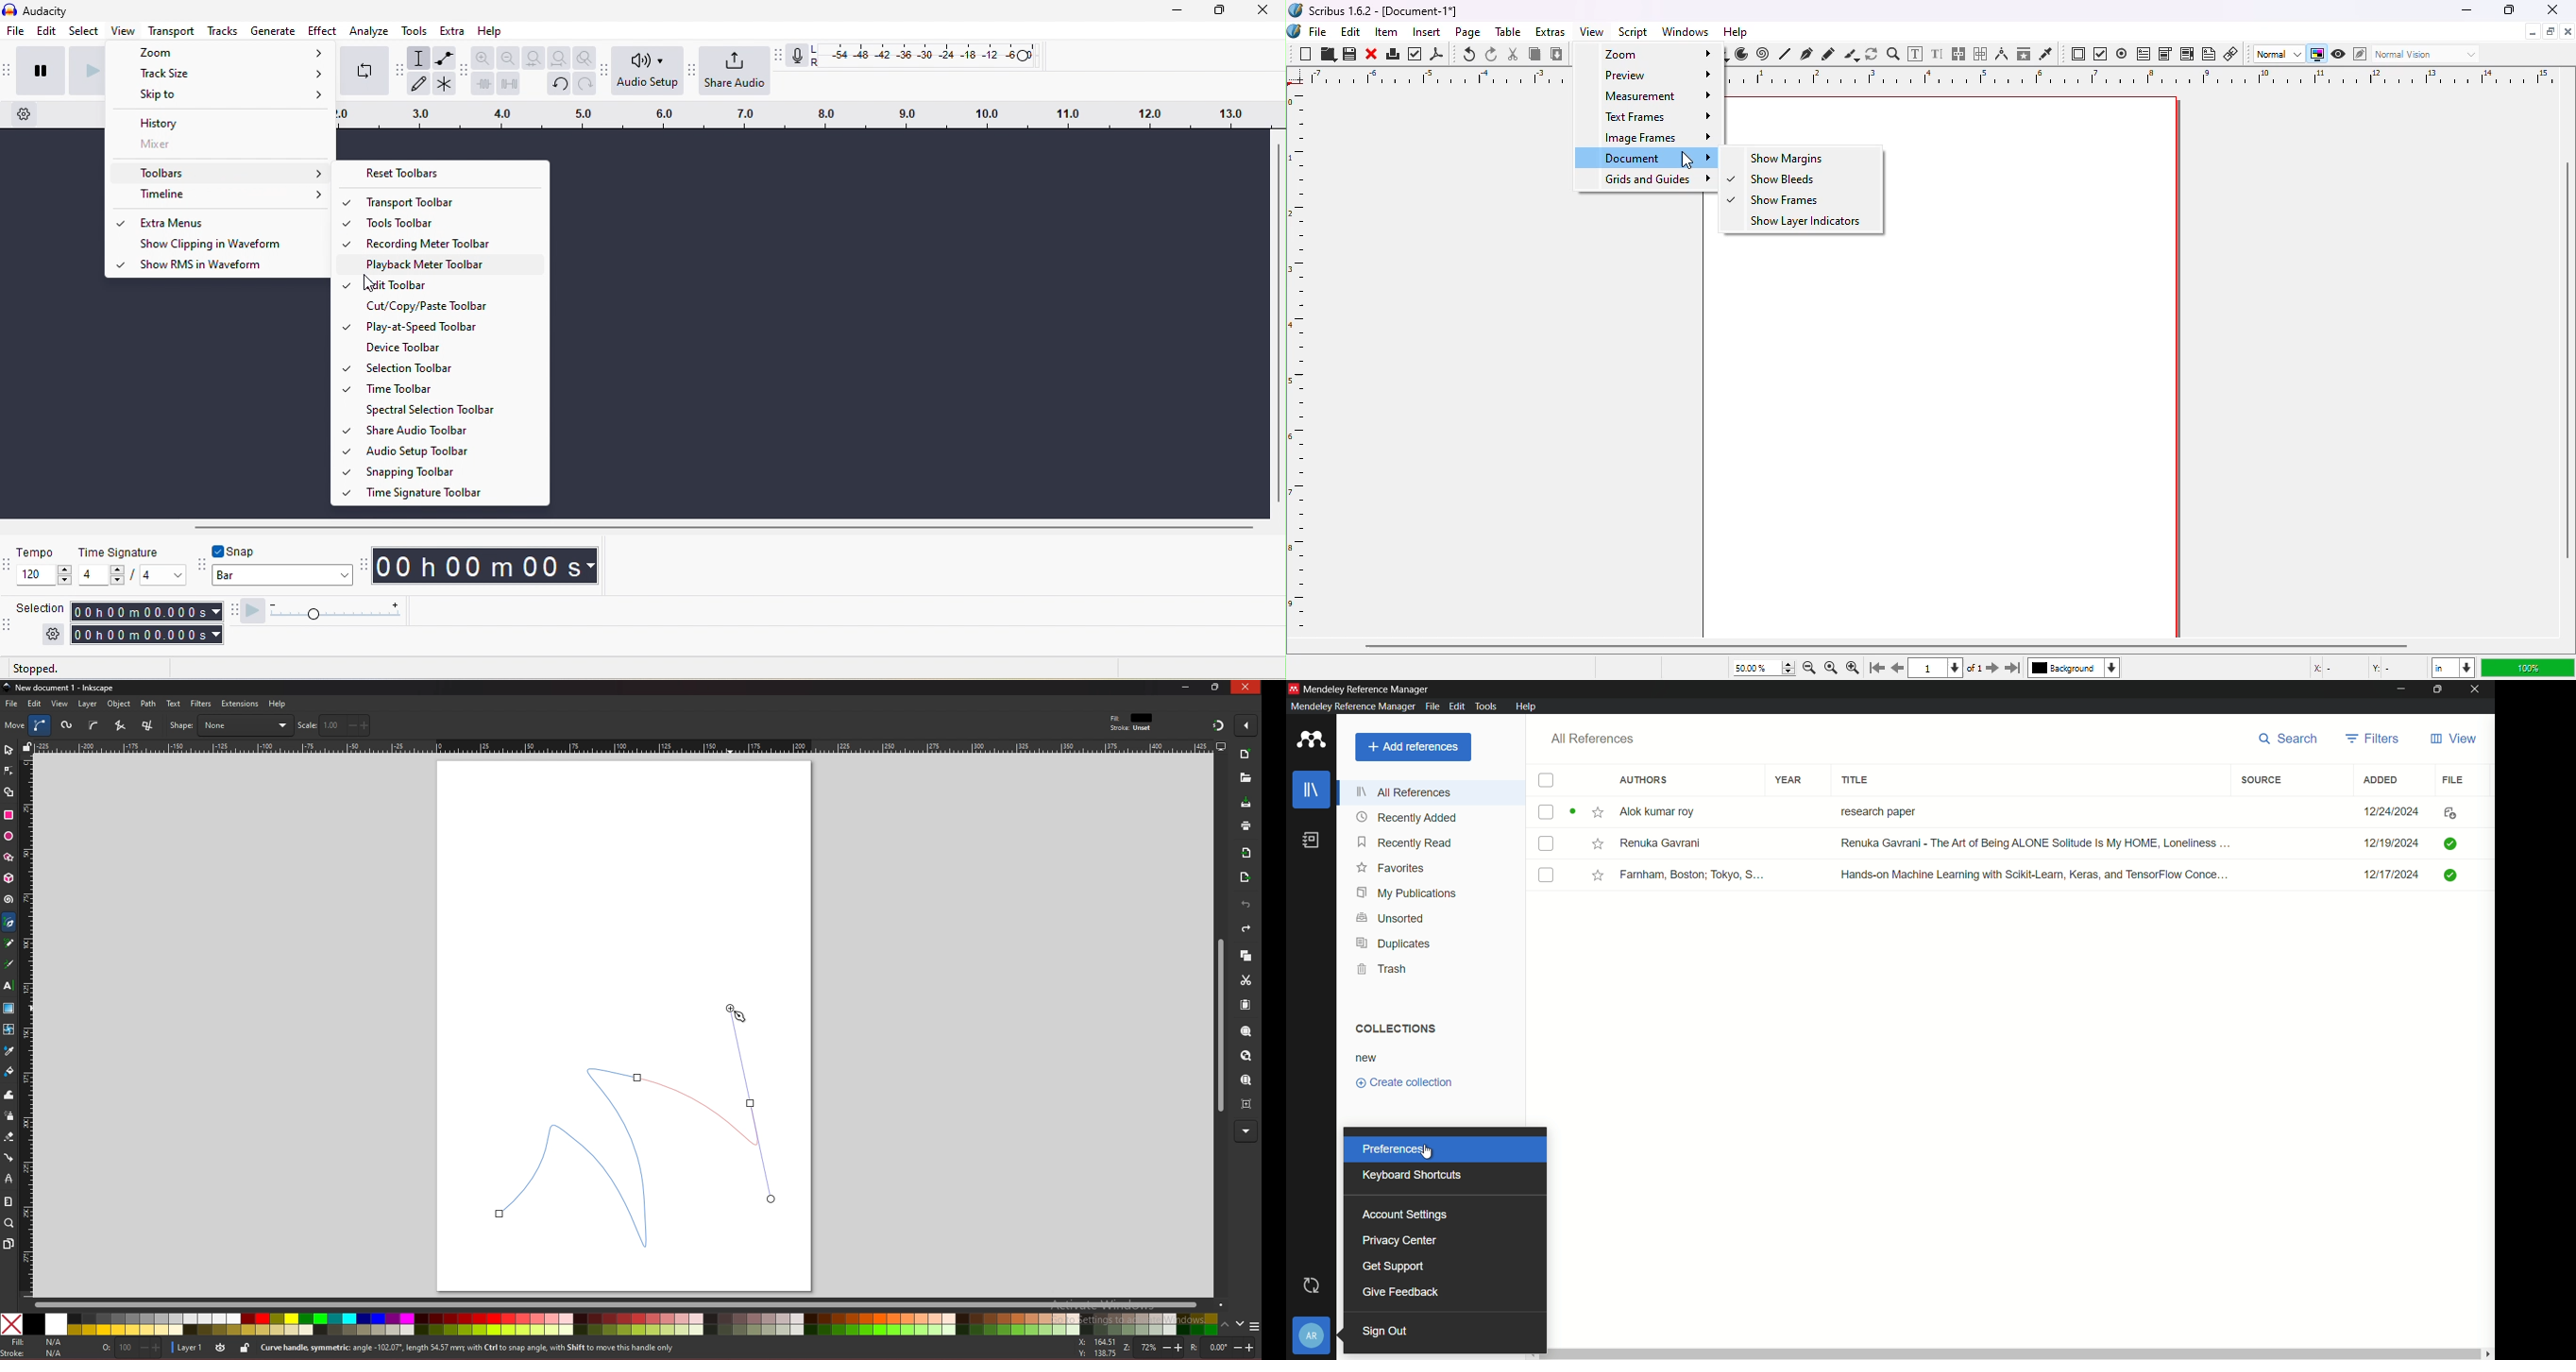 This screenshot has width=2576, height=1372. Describe the element at coordinates (1219, 10) in the screenshot. I see `maximize` at that location.